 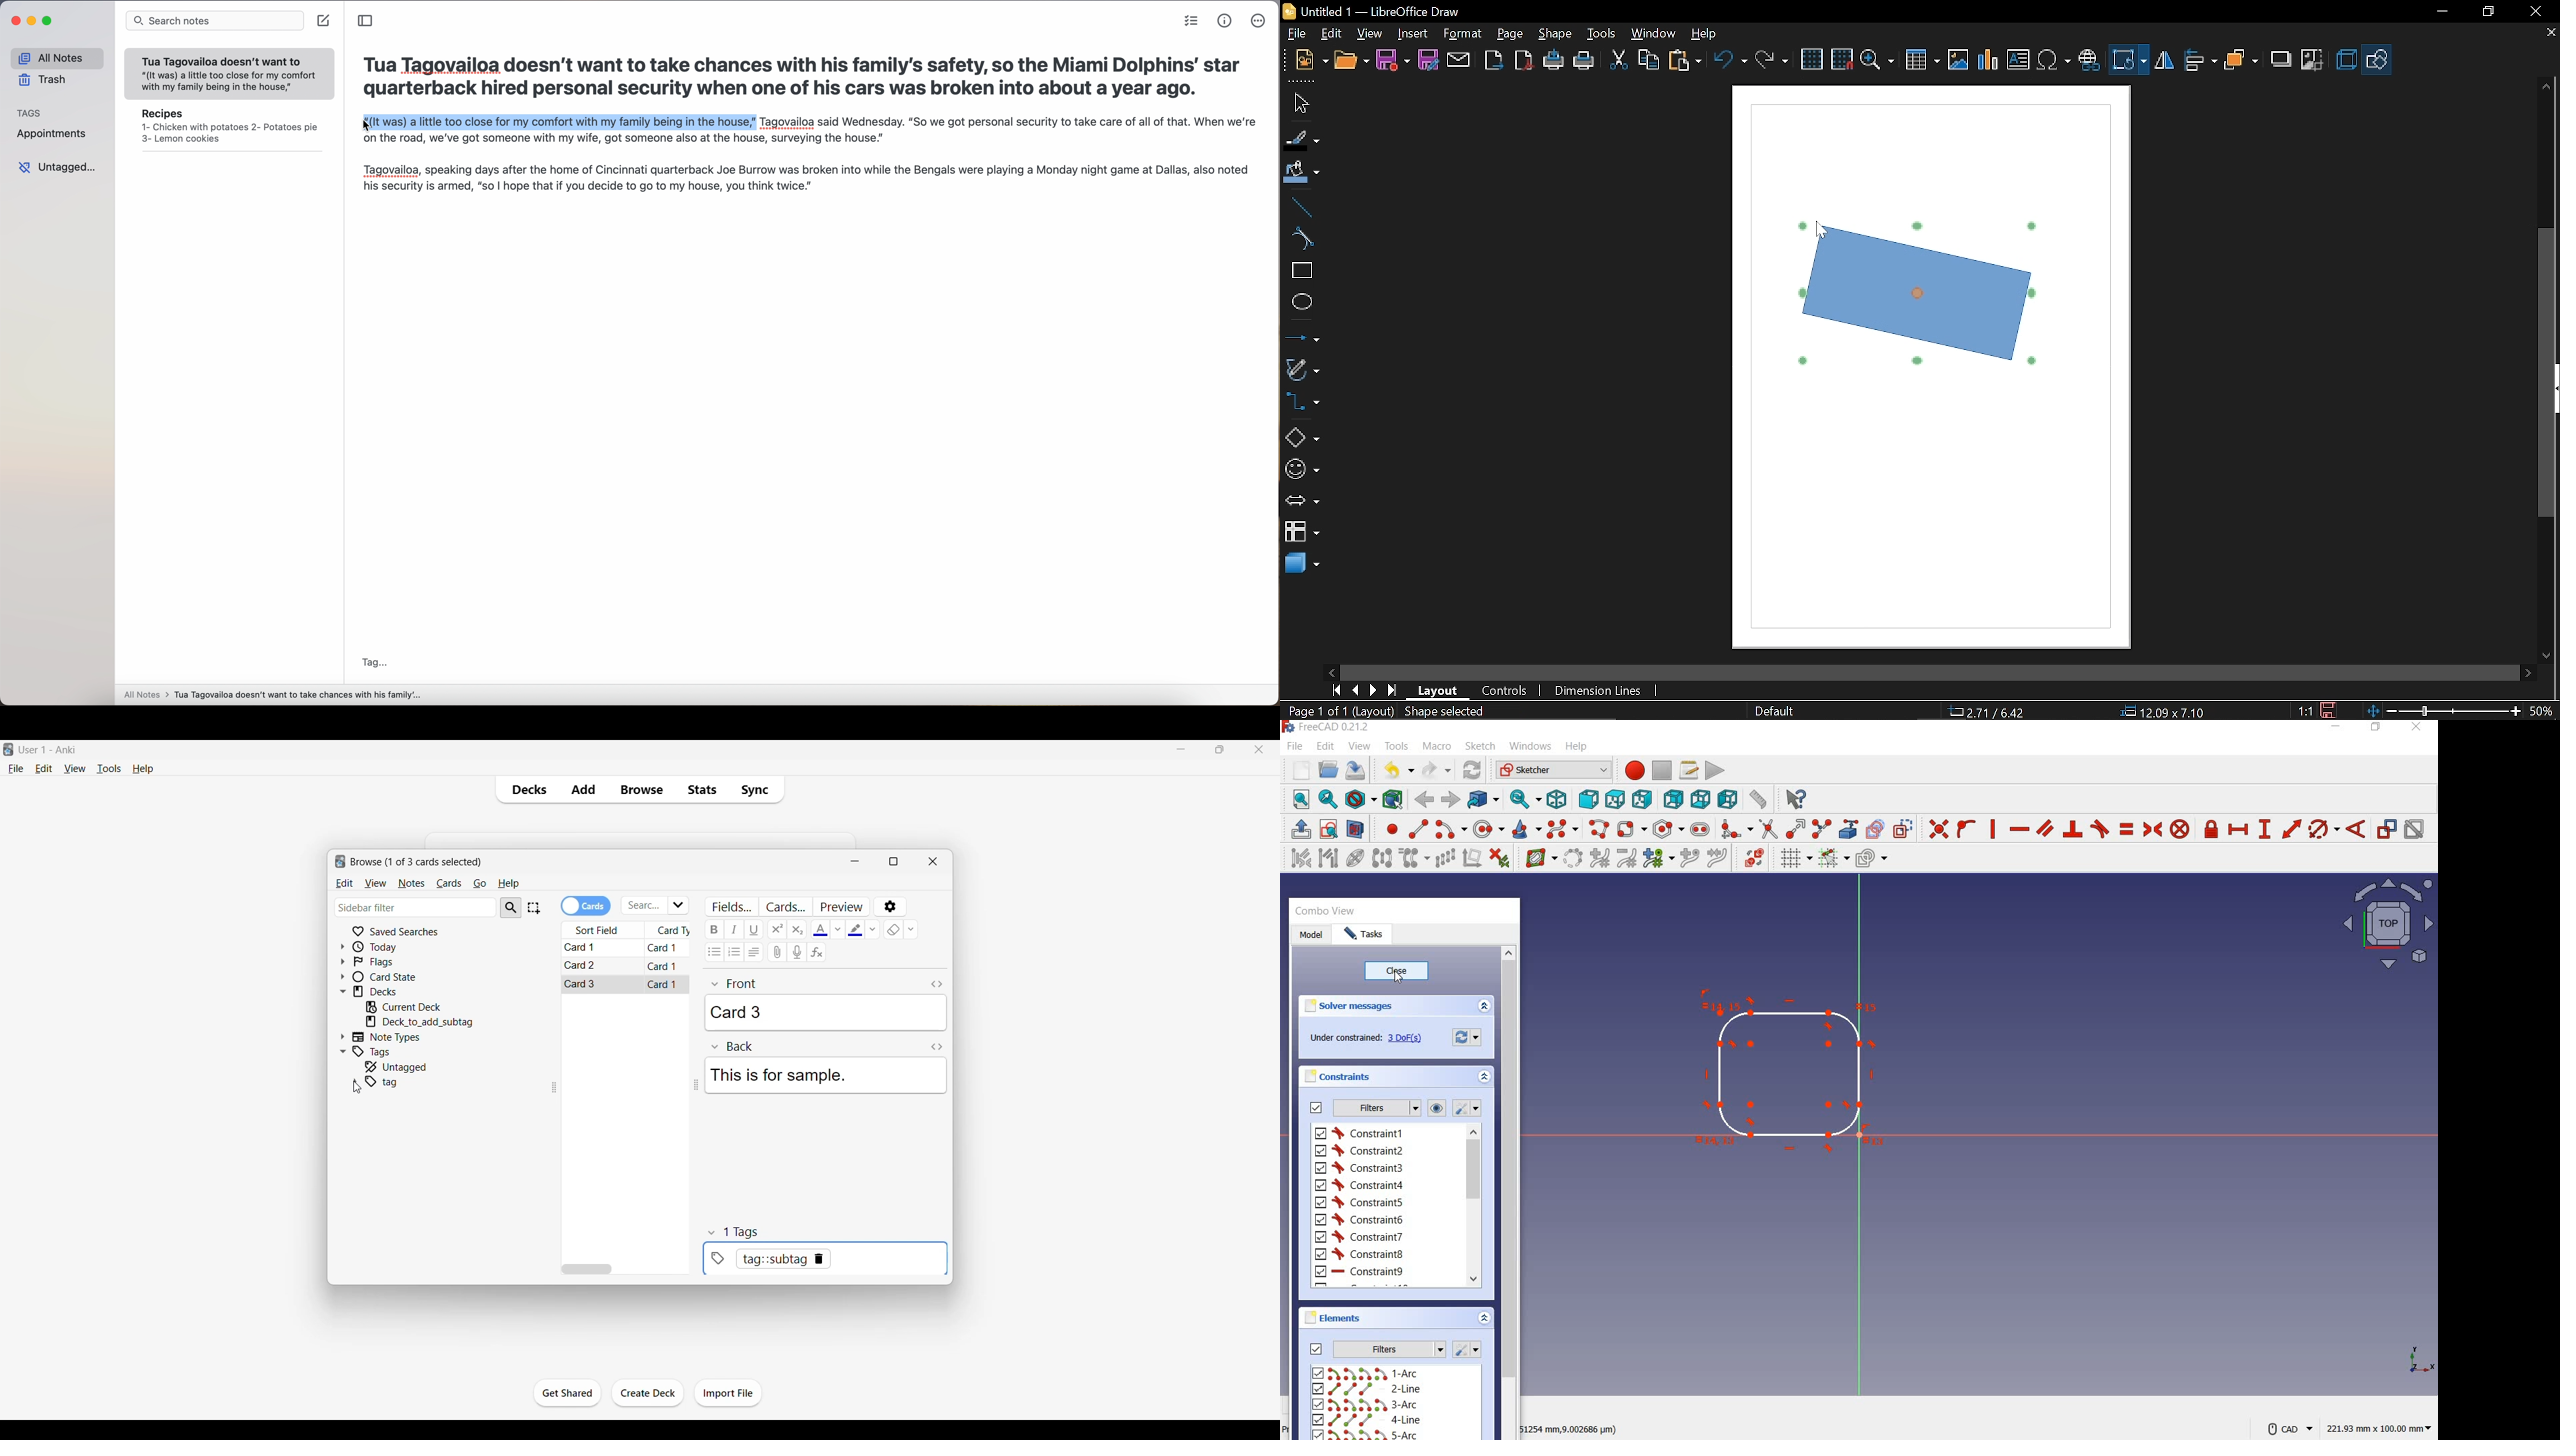 What do you see at coordinates (1300, 207) in the screenshot?
I see `Line` at bounding box center [1300, 207].